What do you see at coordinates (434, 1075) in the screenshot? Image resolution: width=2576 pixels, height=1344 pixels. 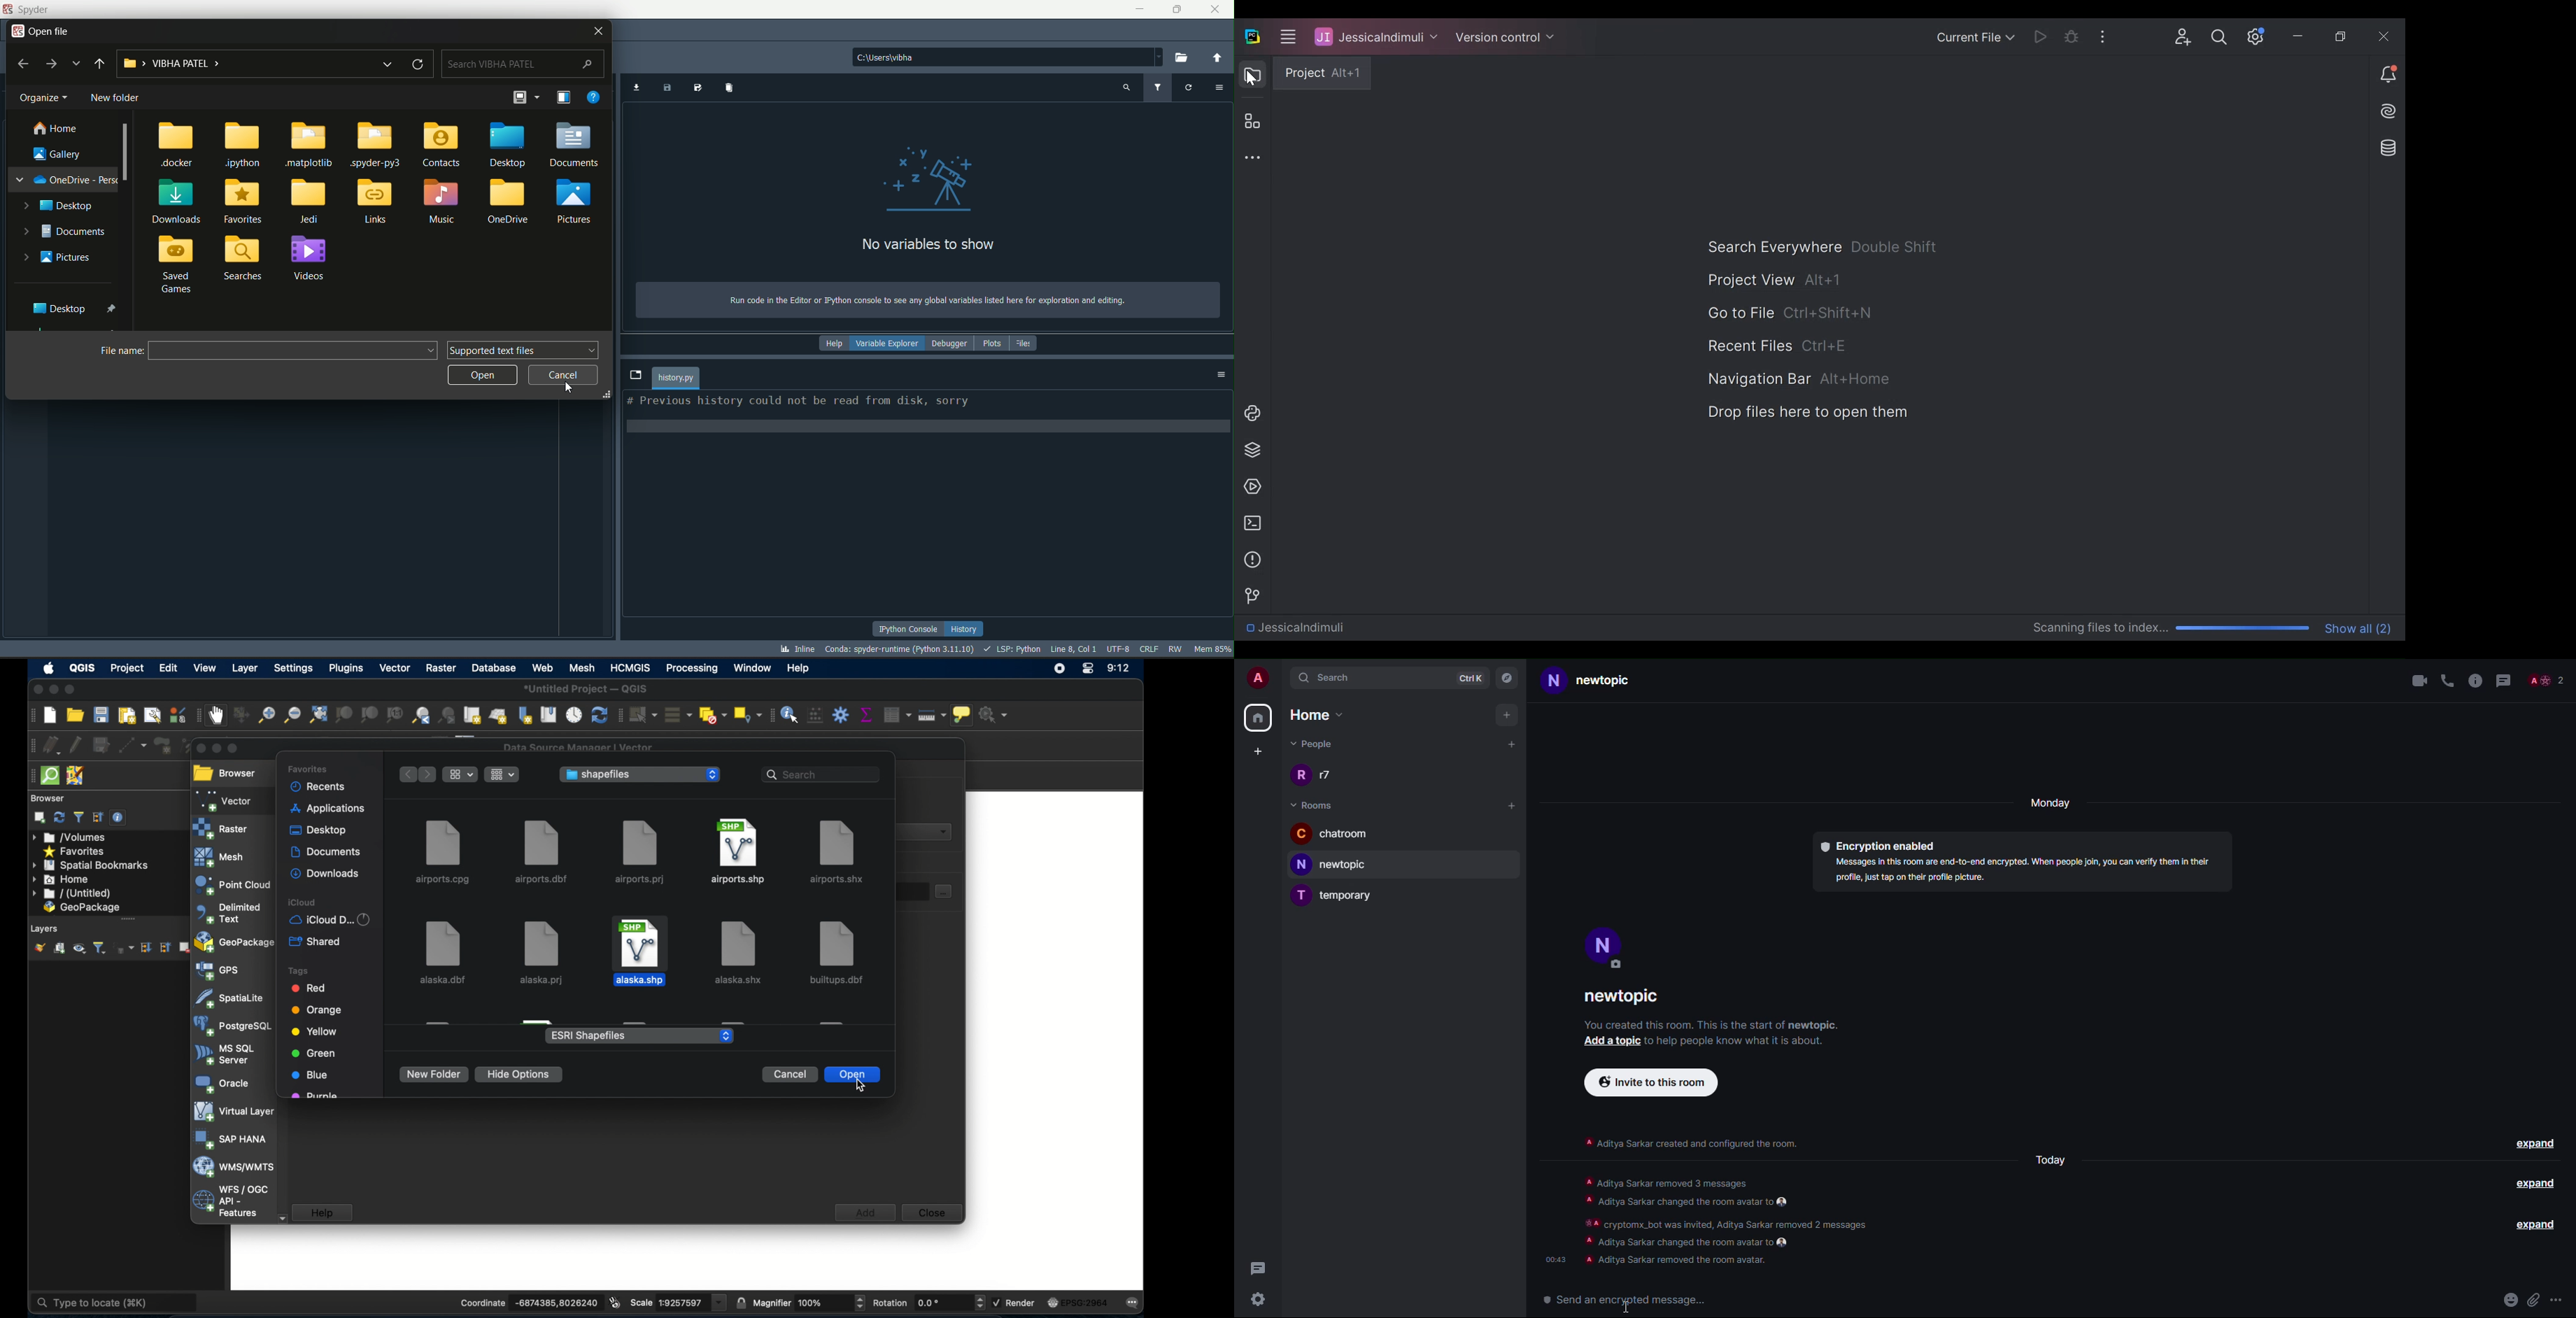 I see `new folder` at bounding box center [434, 1075].